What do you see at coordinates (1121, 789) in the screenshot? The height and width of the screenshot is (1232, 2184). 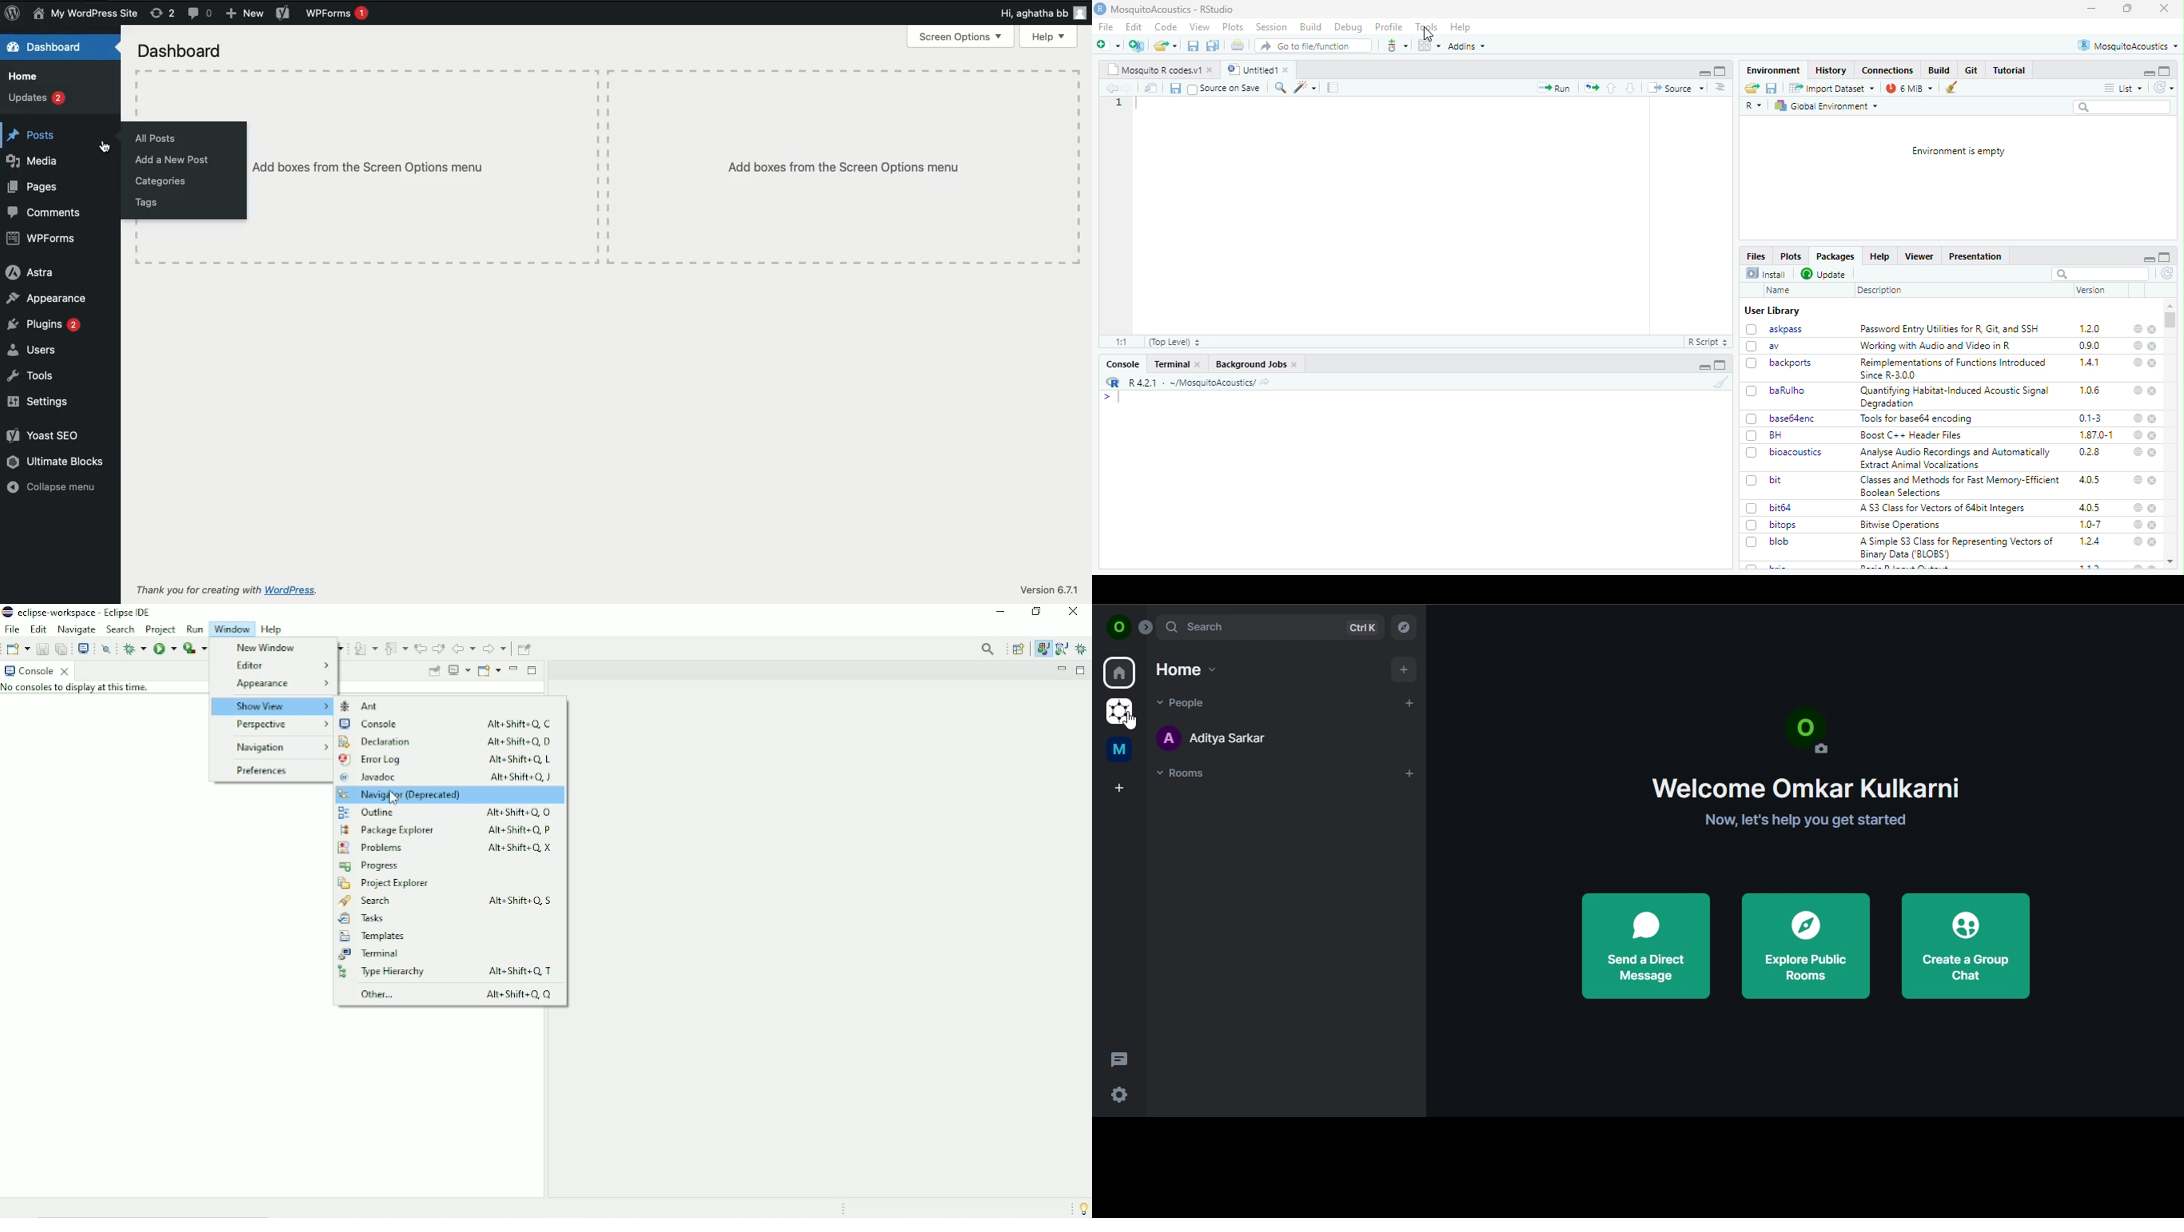 I see `create a space` at bounding box center [1121, 789].